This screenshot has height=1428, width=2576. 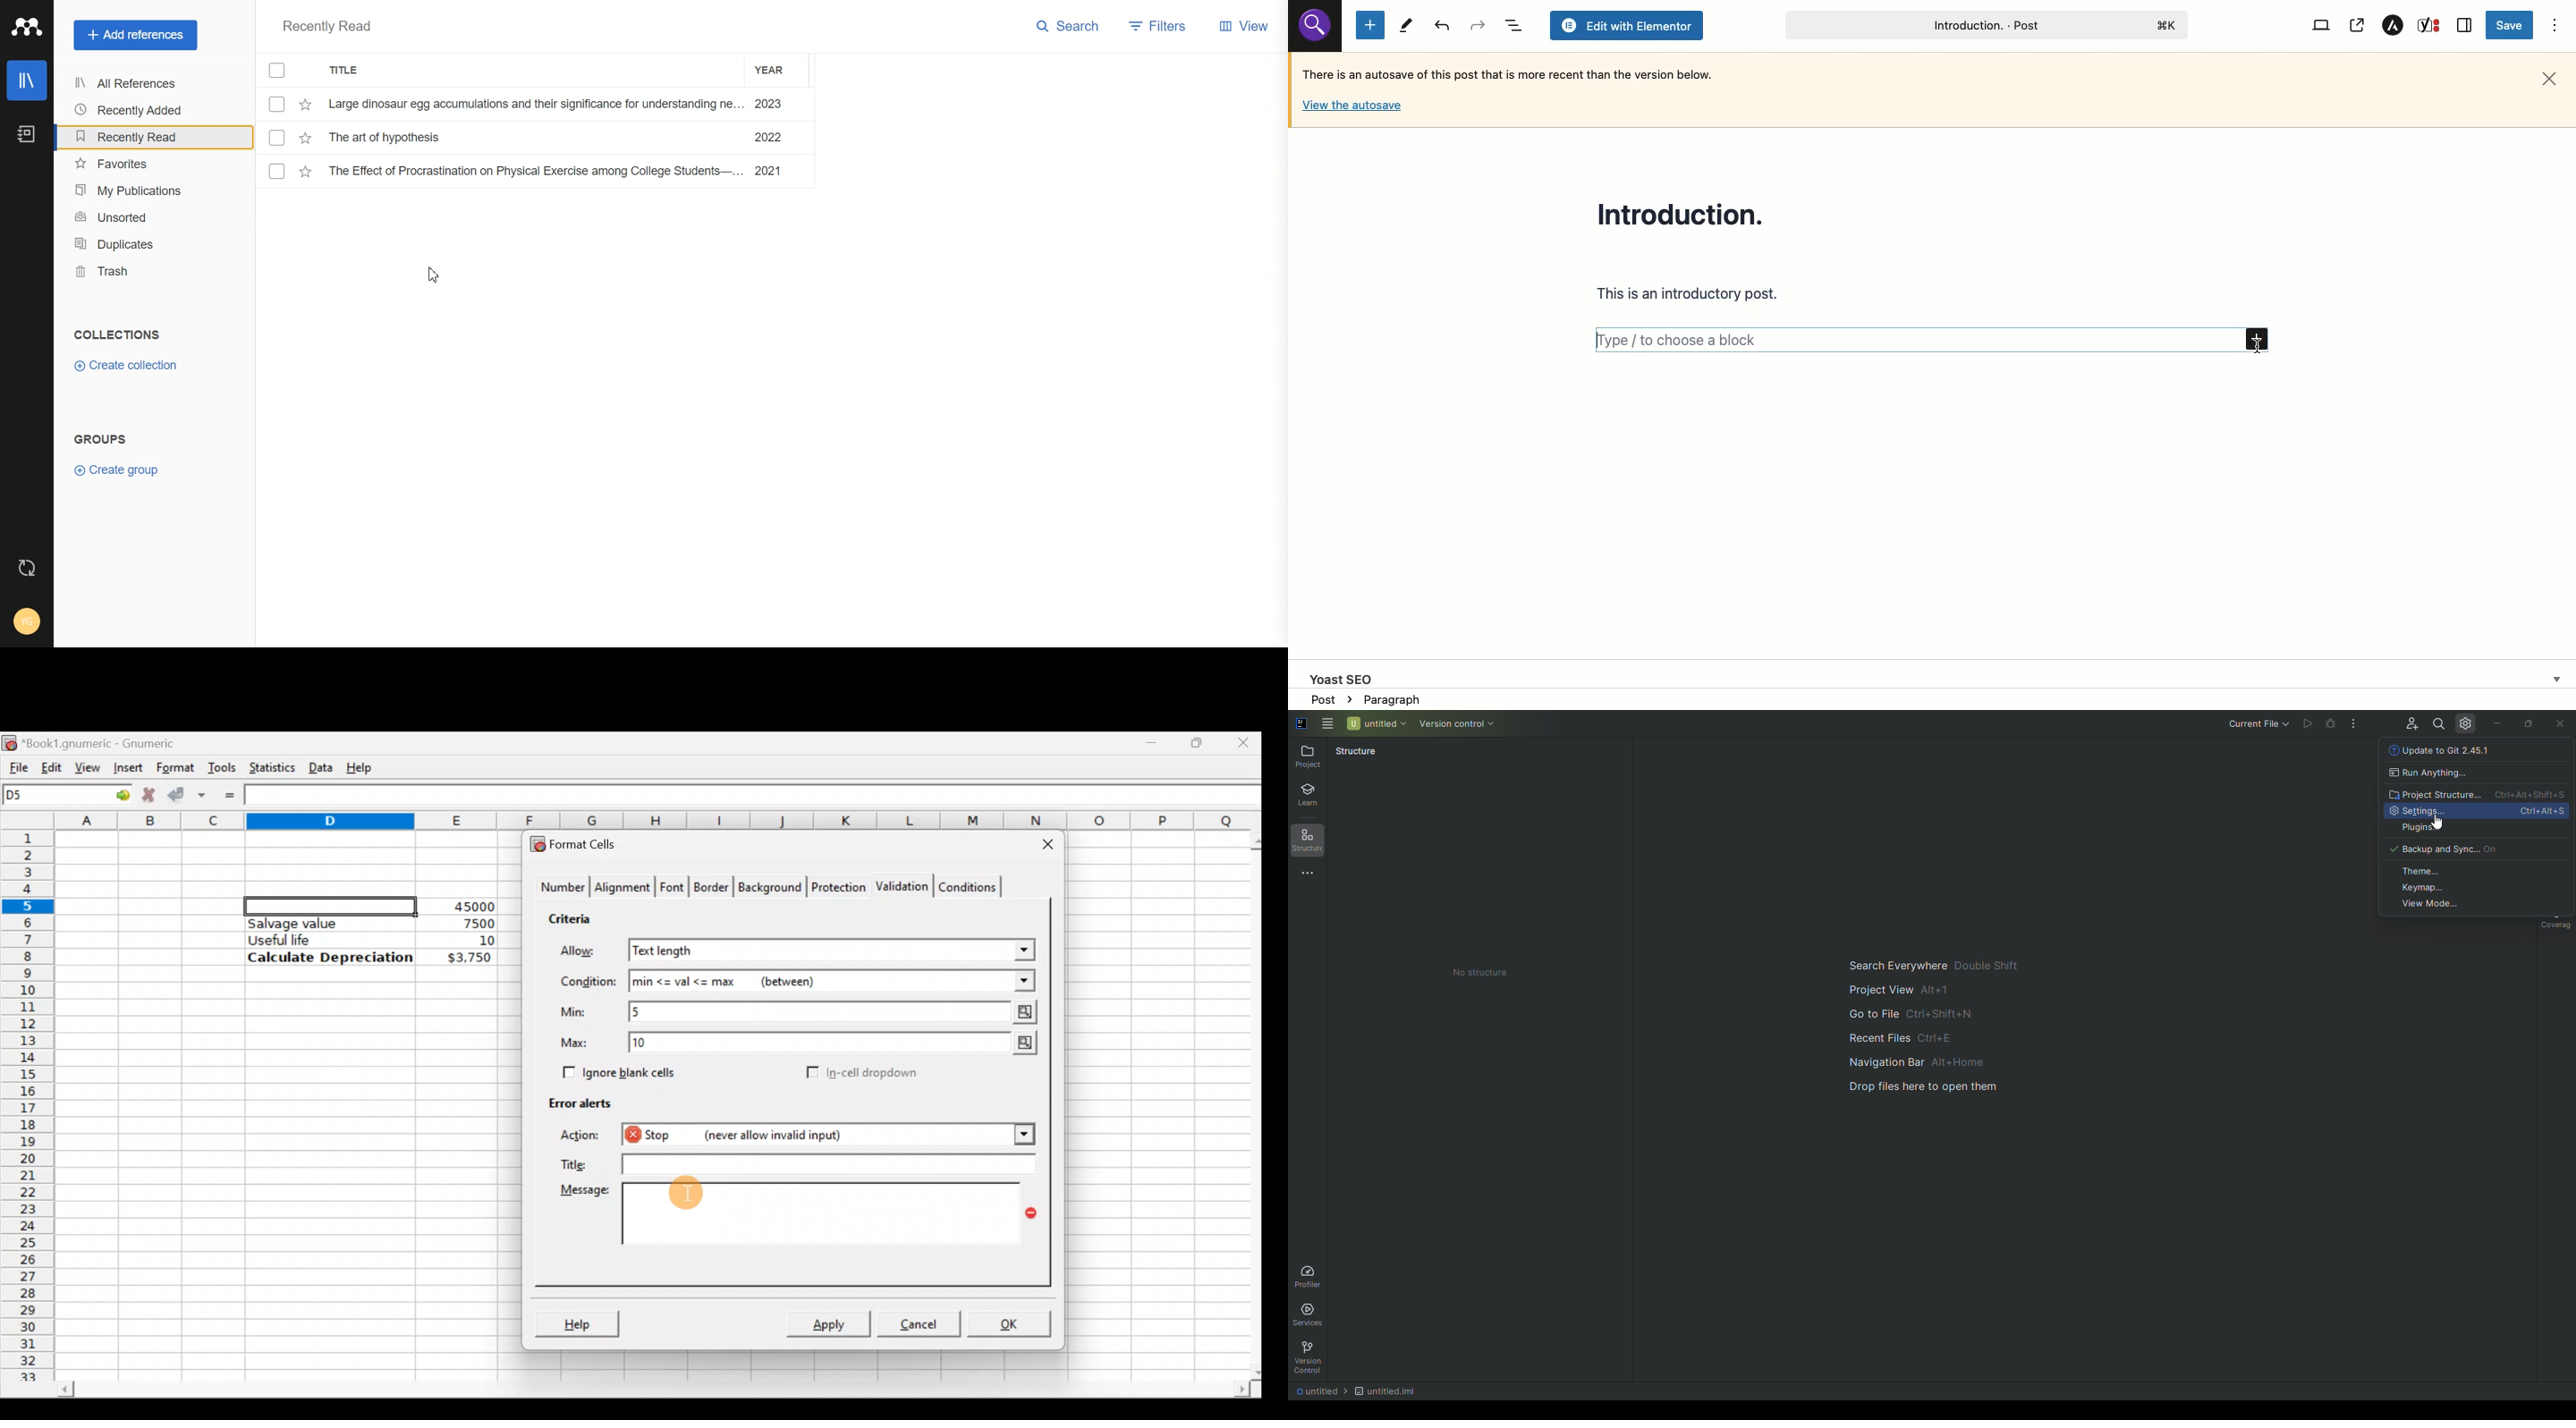 What do you see at coordinates (229, 795) in the screenshot?
I see `Enter formula` at bounding box center [229, 795].